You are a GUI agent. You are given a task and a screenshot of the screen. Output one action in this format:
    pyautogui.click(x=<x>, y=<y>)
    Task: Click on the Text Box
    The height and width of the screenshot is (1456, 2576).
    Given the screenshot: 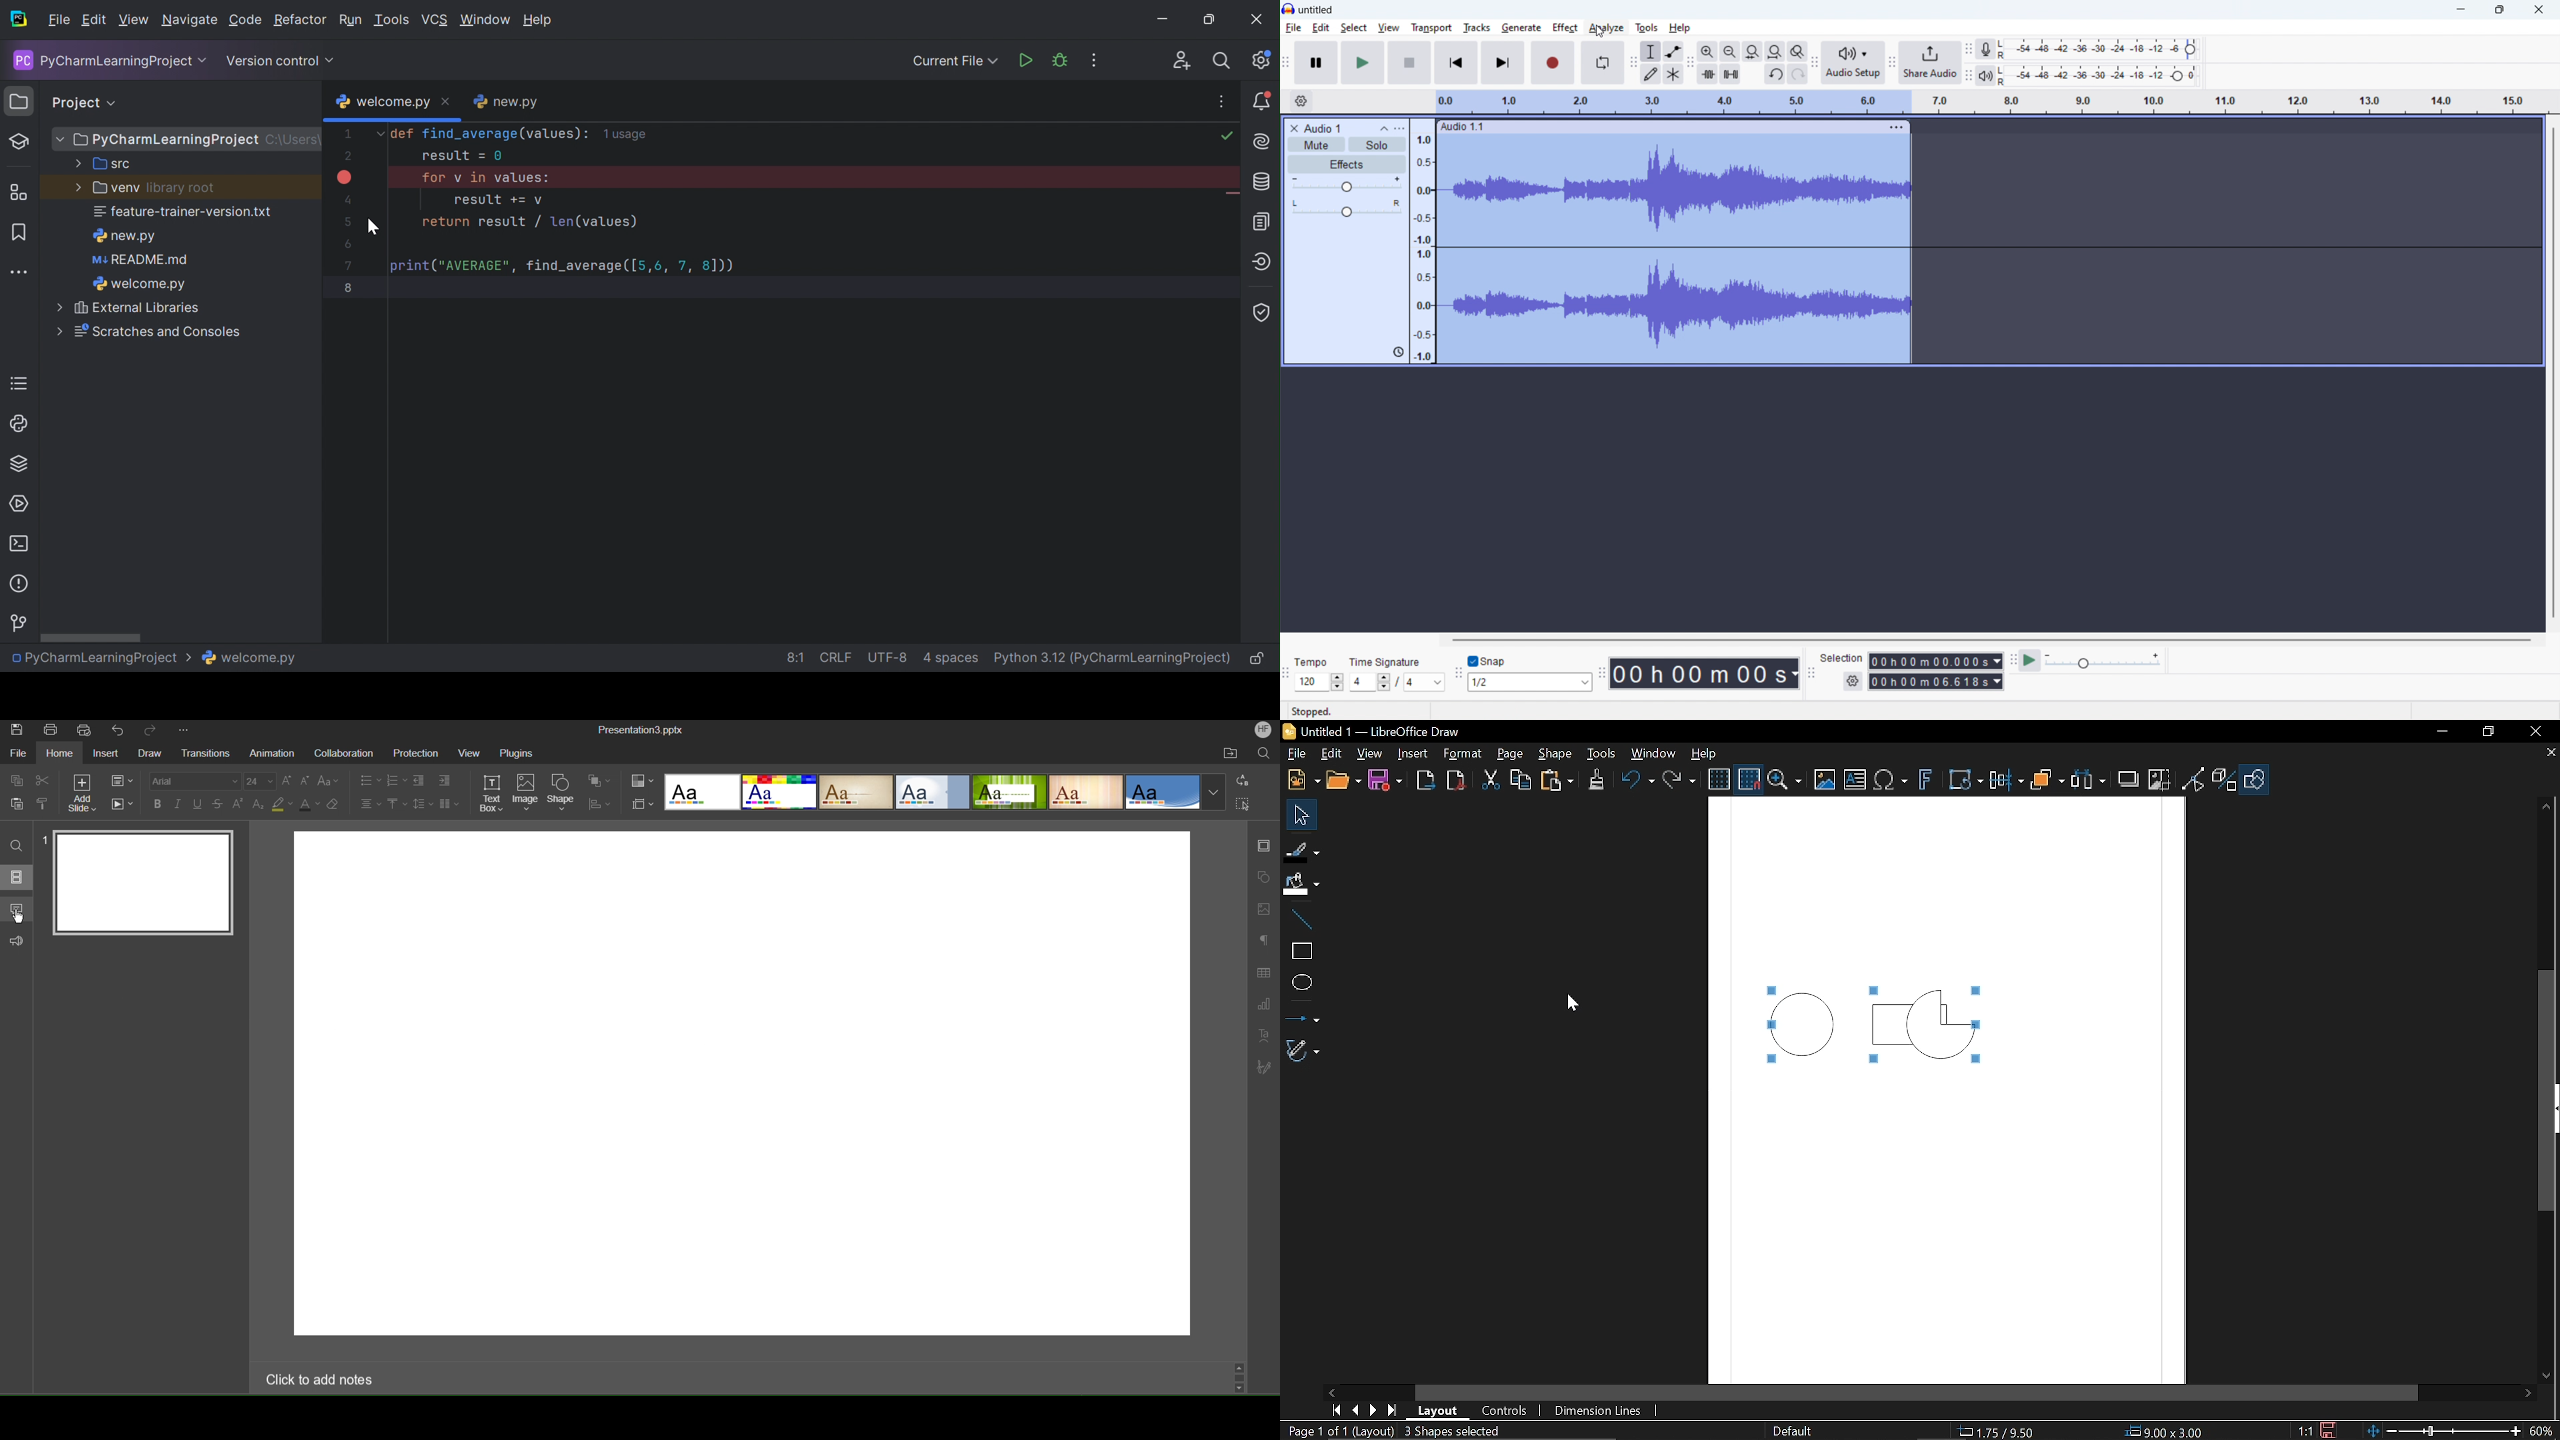 What is the action you would take?
    pyautogui.click(x=494, y=793)
    